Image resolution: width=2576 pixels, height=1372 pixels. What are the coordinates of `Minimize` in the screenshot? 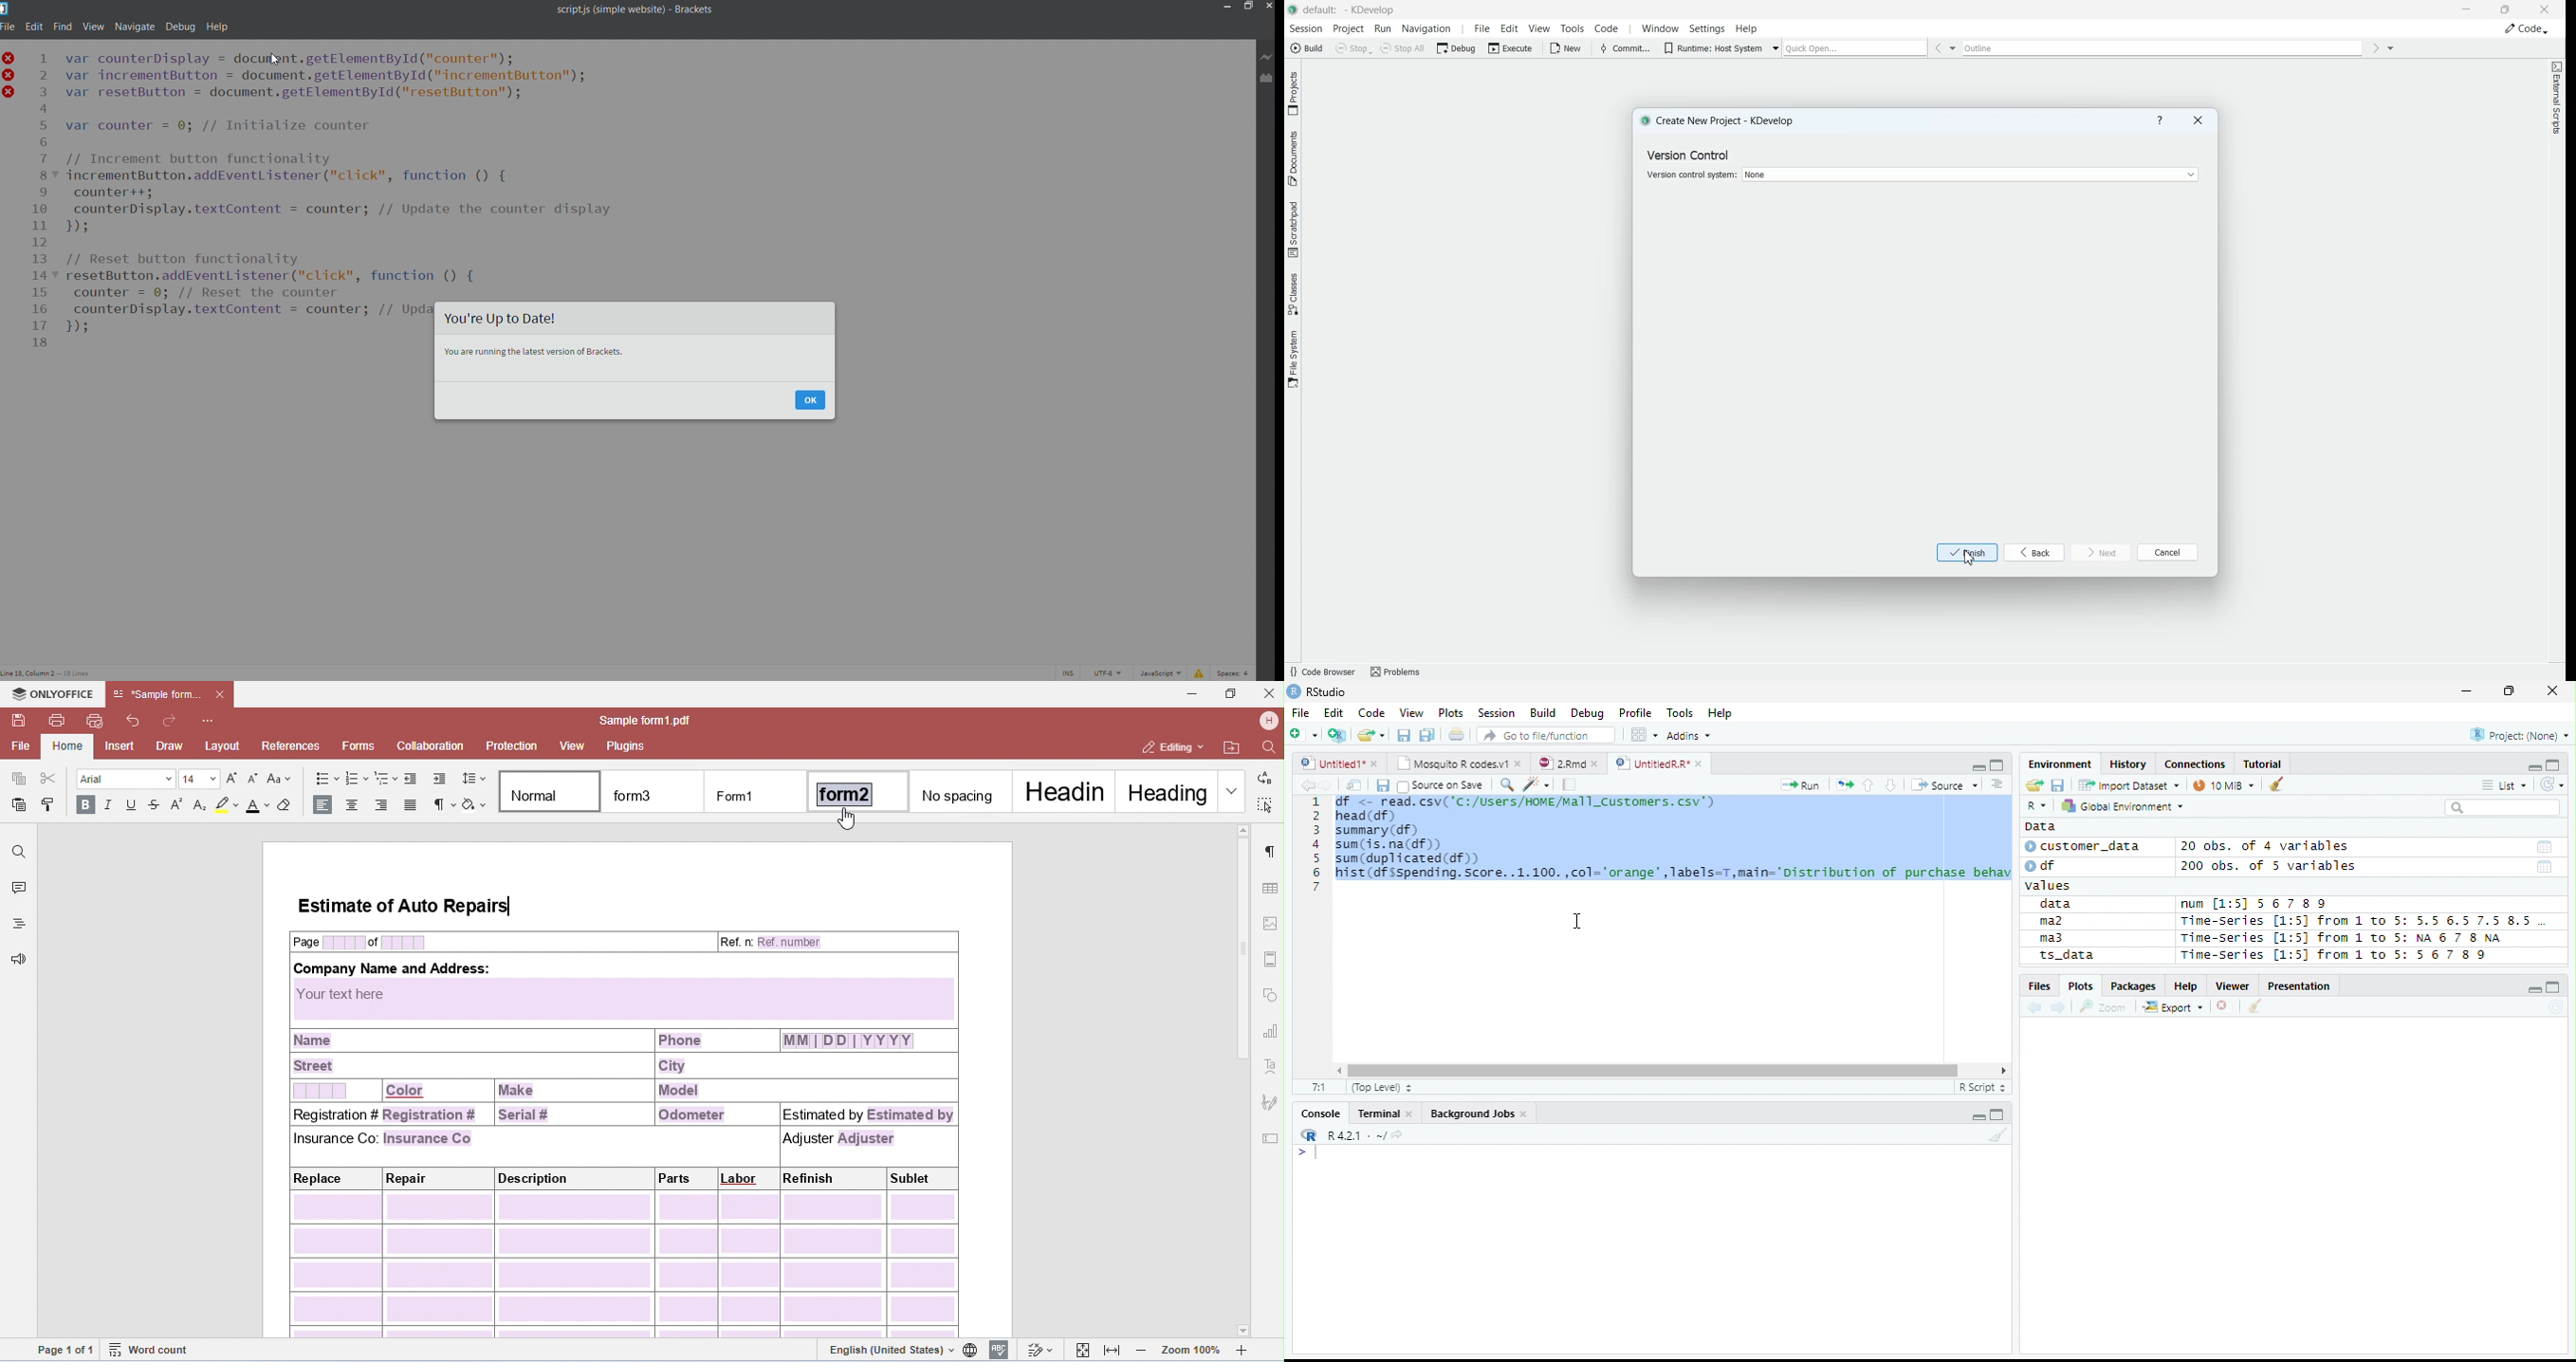 It's located at (2535, 991).